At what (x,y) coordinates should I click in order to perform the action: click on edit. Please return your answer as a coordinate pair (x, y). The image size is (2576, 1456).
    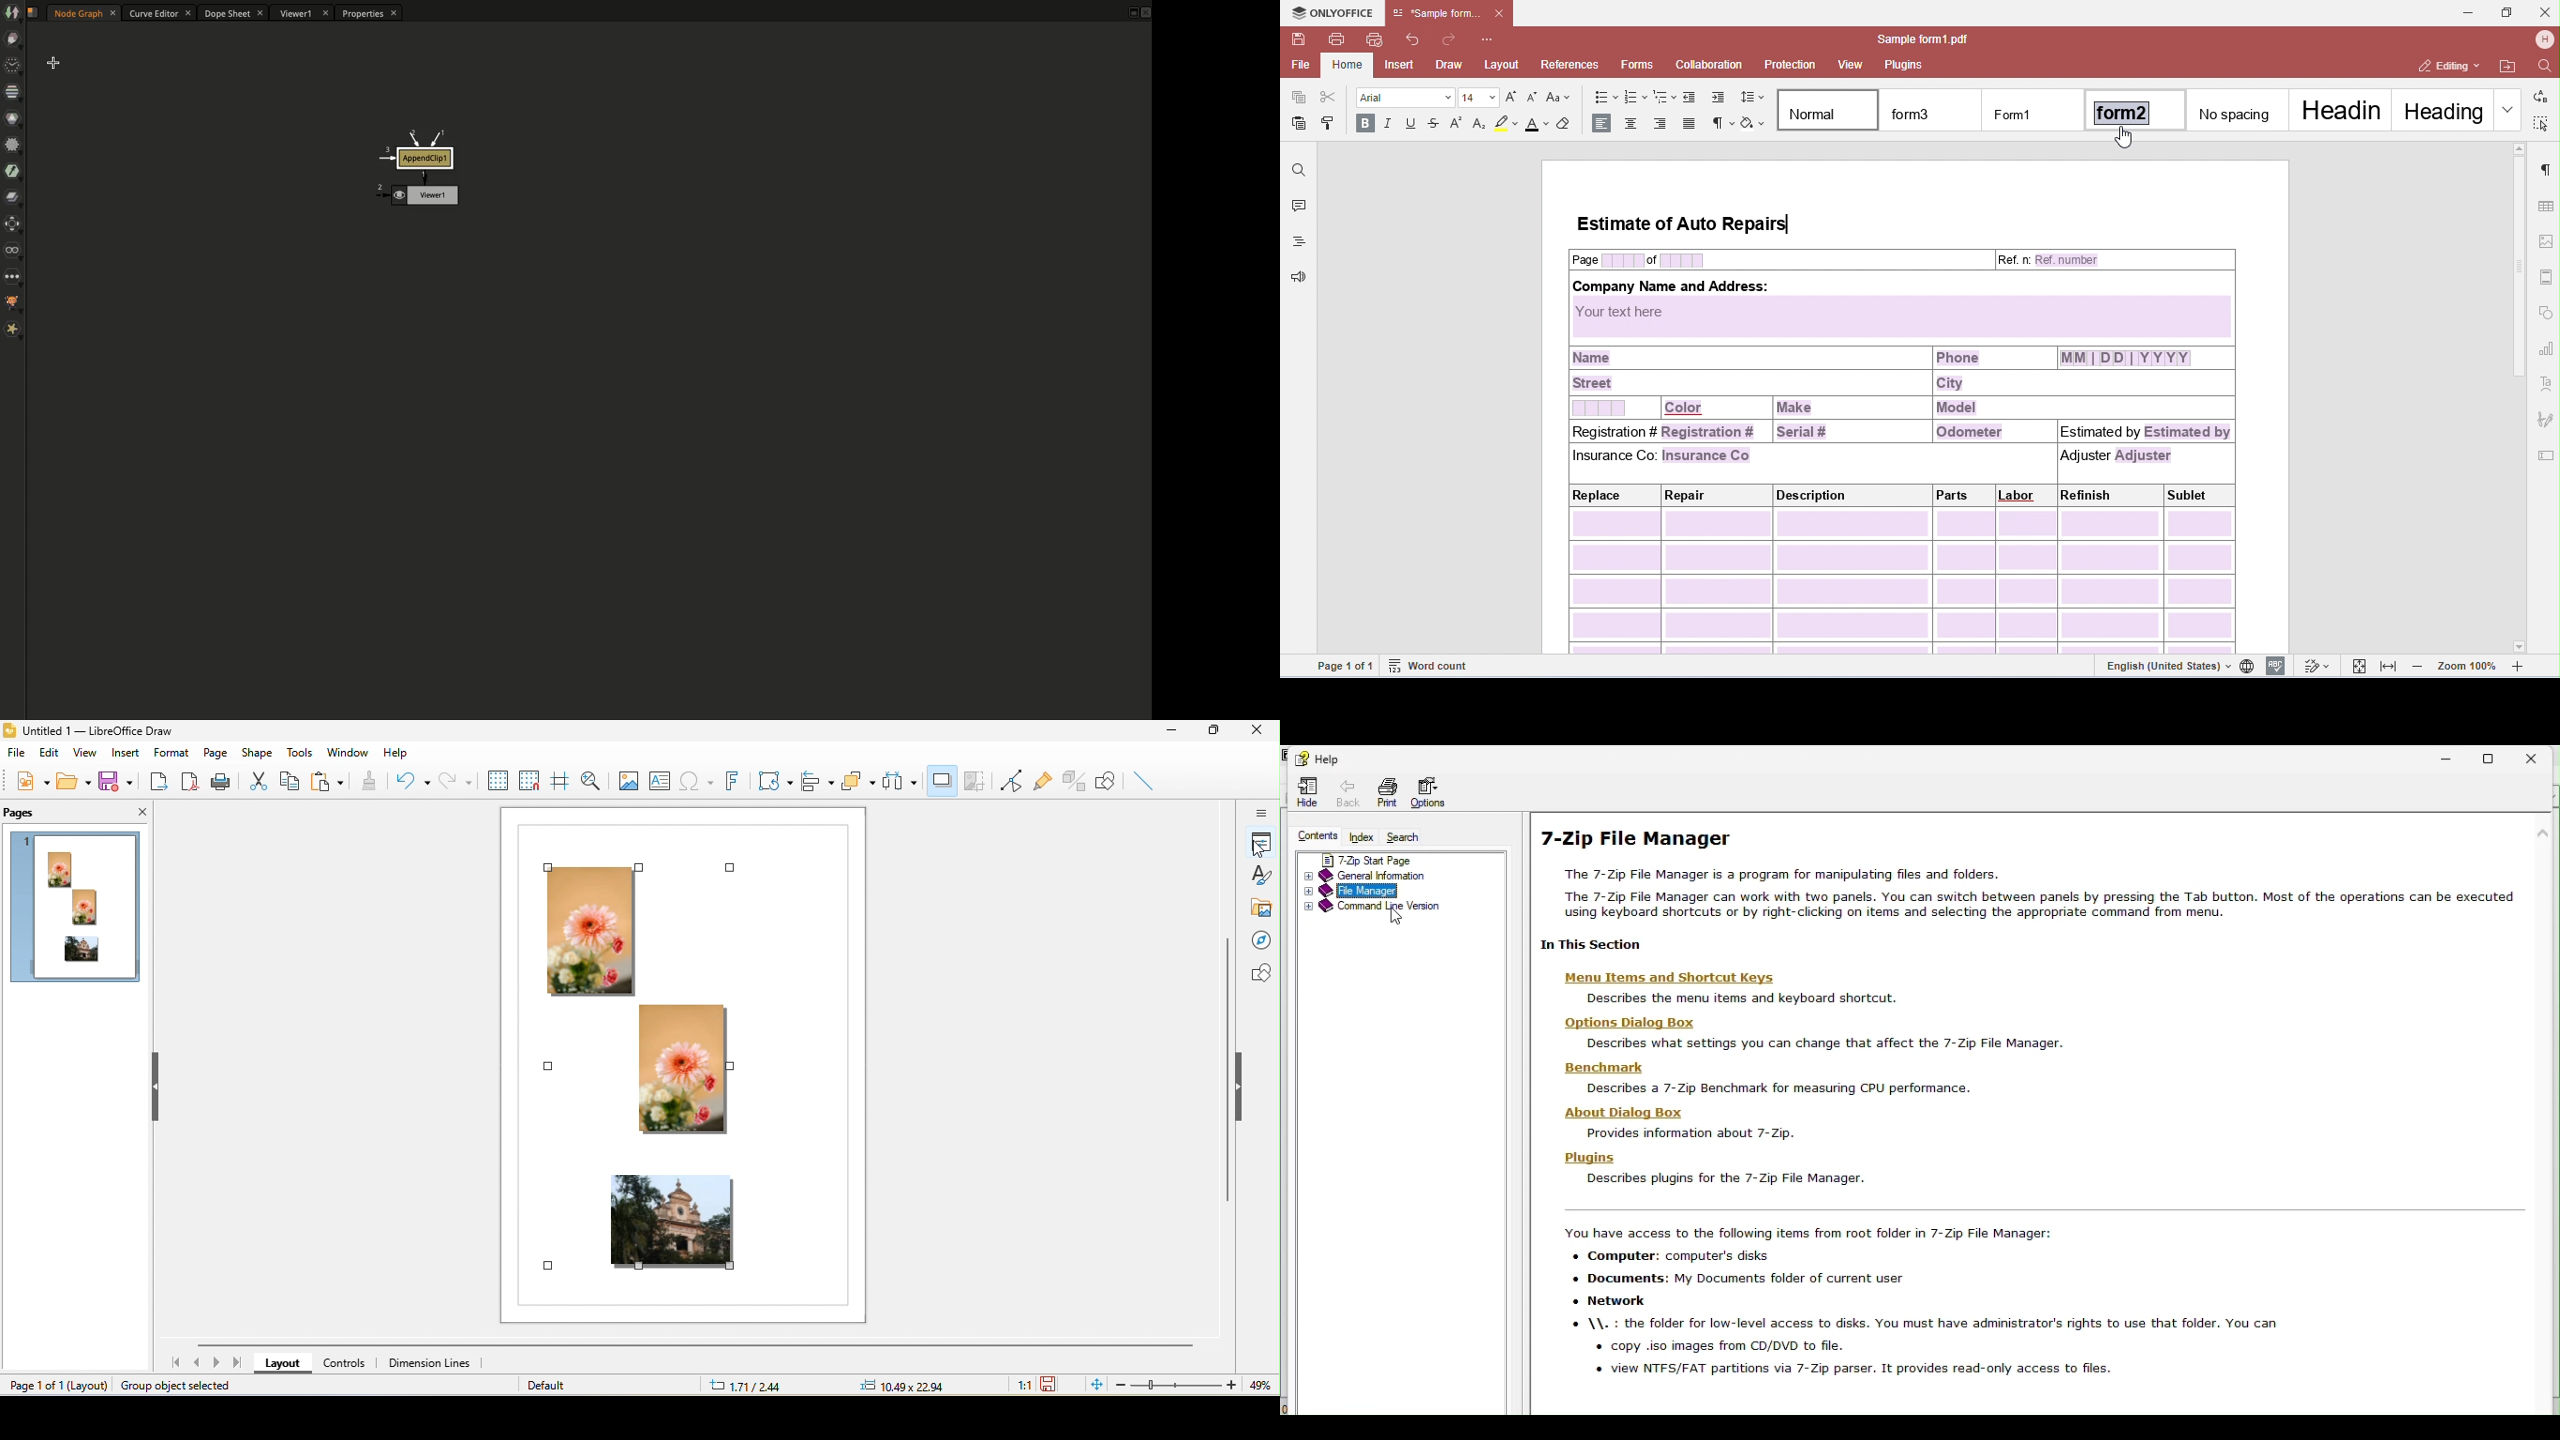
    Looking at the image, I should click on (50, 756).